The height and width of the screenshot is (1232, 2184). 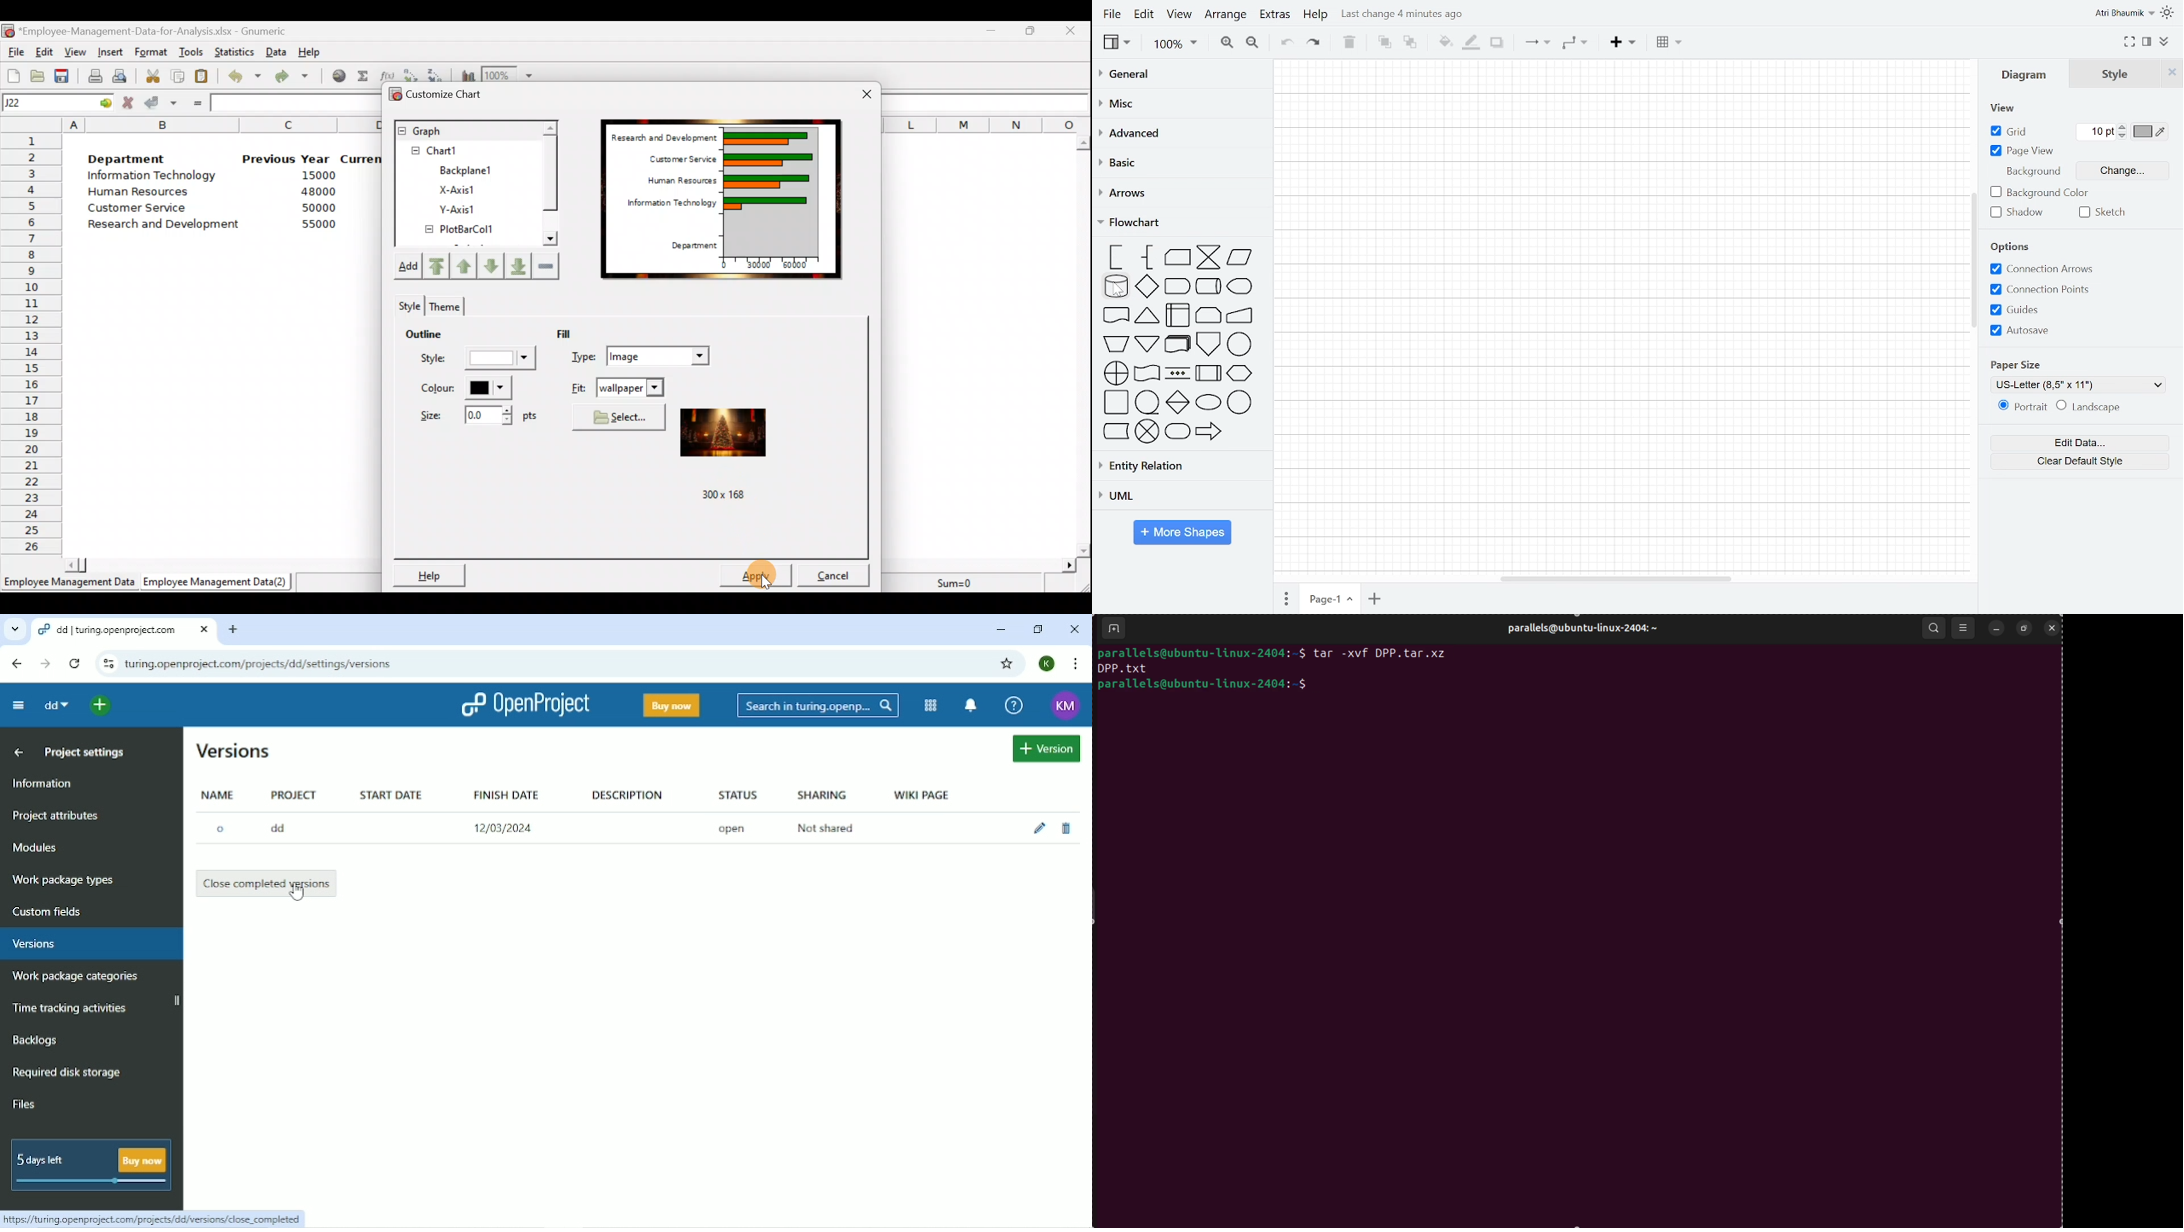 What do you see at coordinates (408, 305) in the screenshot?
I see `Style` at bounding box center [408, 305].